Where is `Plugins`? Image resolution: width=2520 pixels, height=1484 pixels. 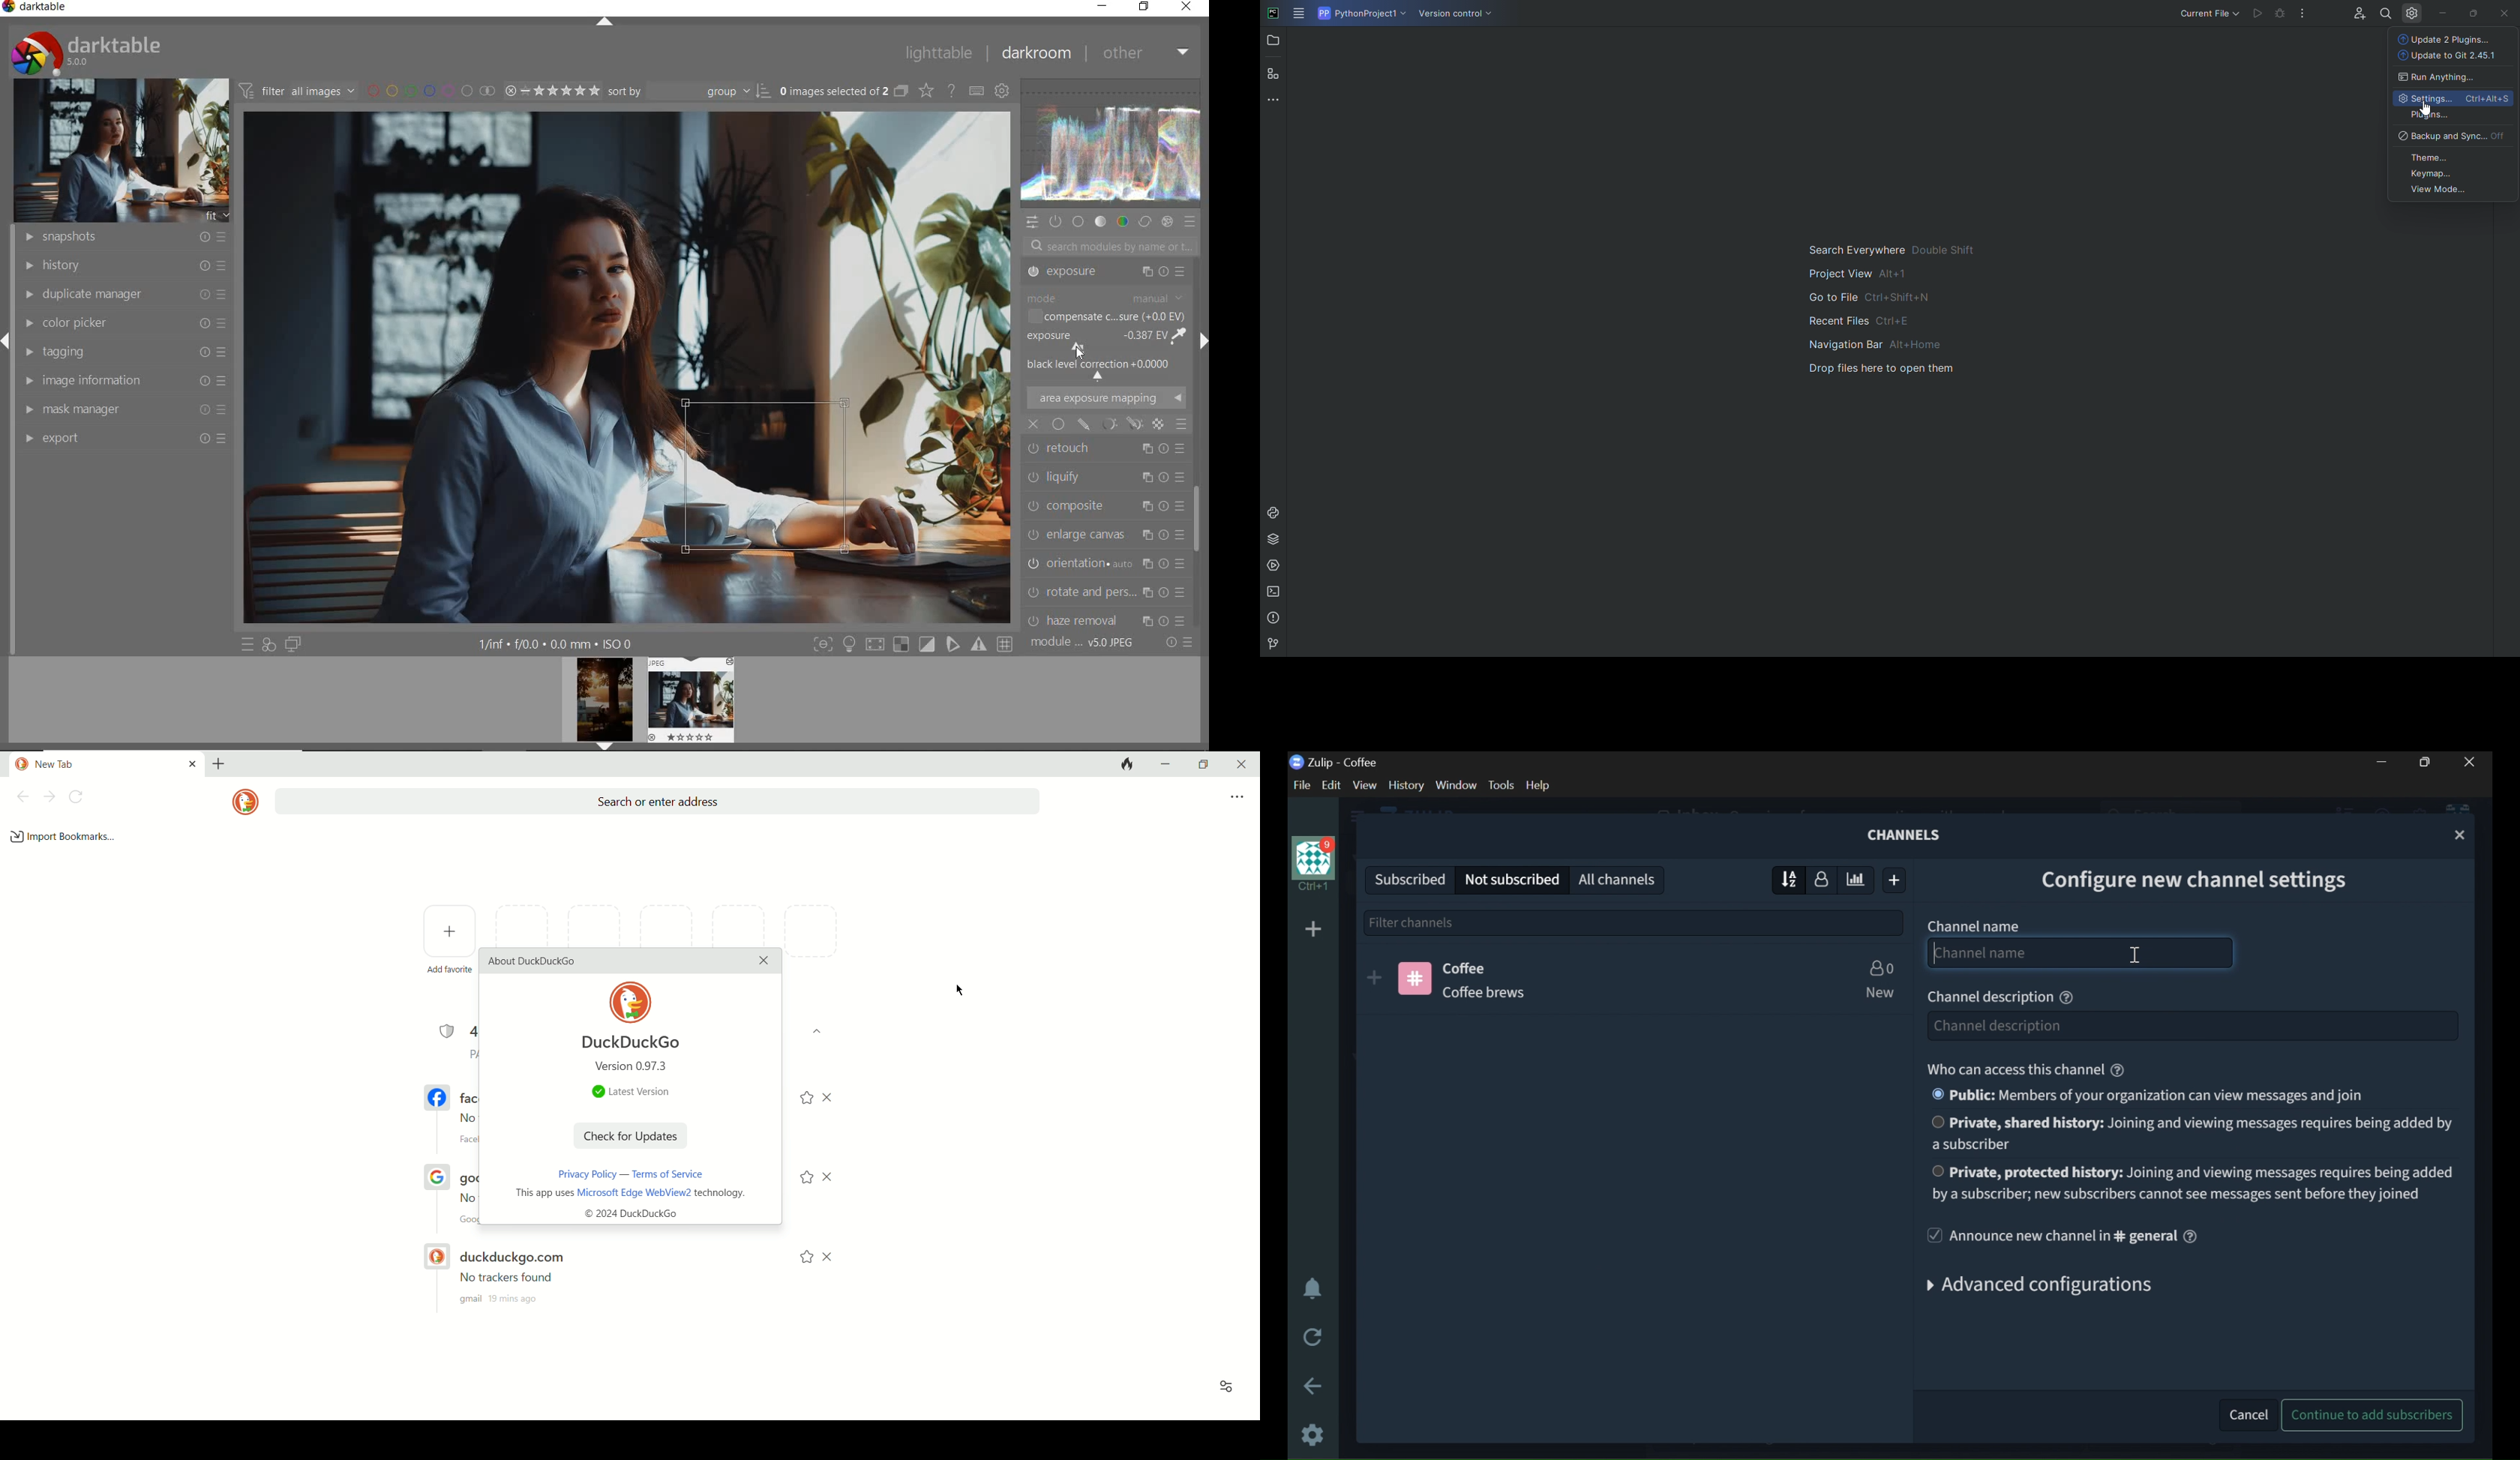 Plugins is located at coordinates (2451, 115).